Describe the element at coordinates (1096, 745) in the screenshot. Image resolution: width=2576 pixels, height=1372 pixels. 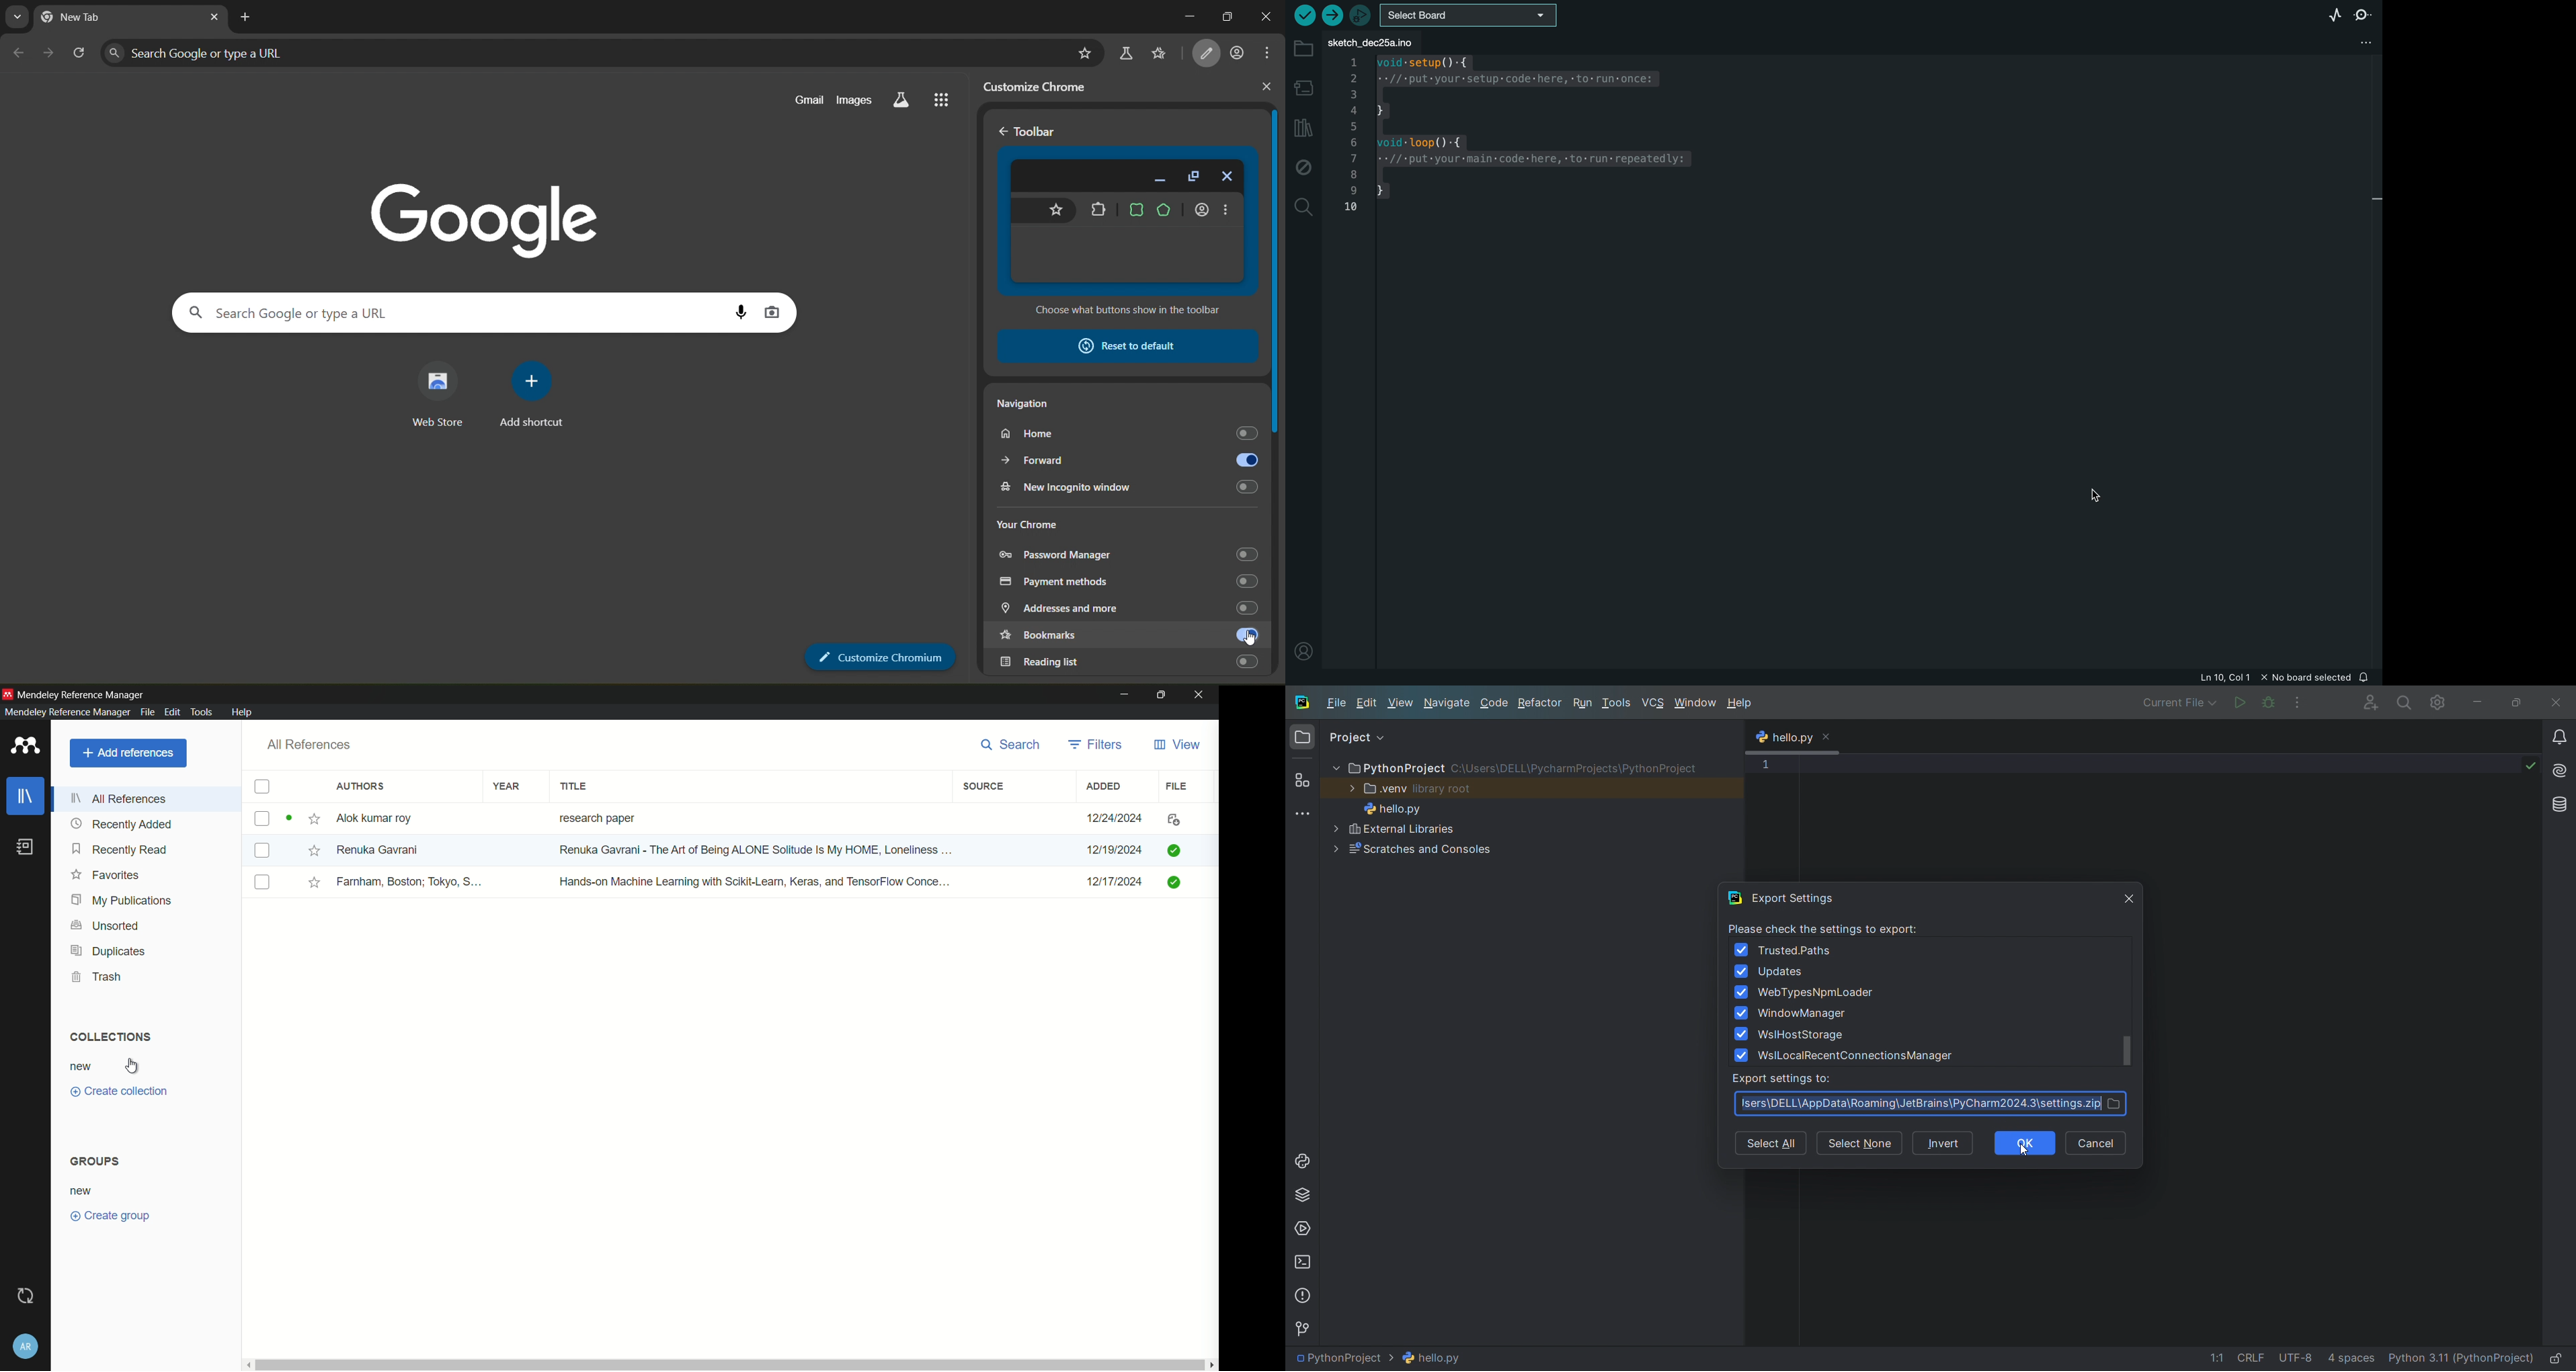
I see `filters` at that location.